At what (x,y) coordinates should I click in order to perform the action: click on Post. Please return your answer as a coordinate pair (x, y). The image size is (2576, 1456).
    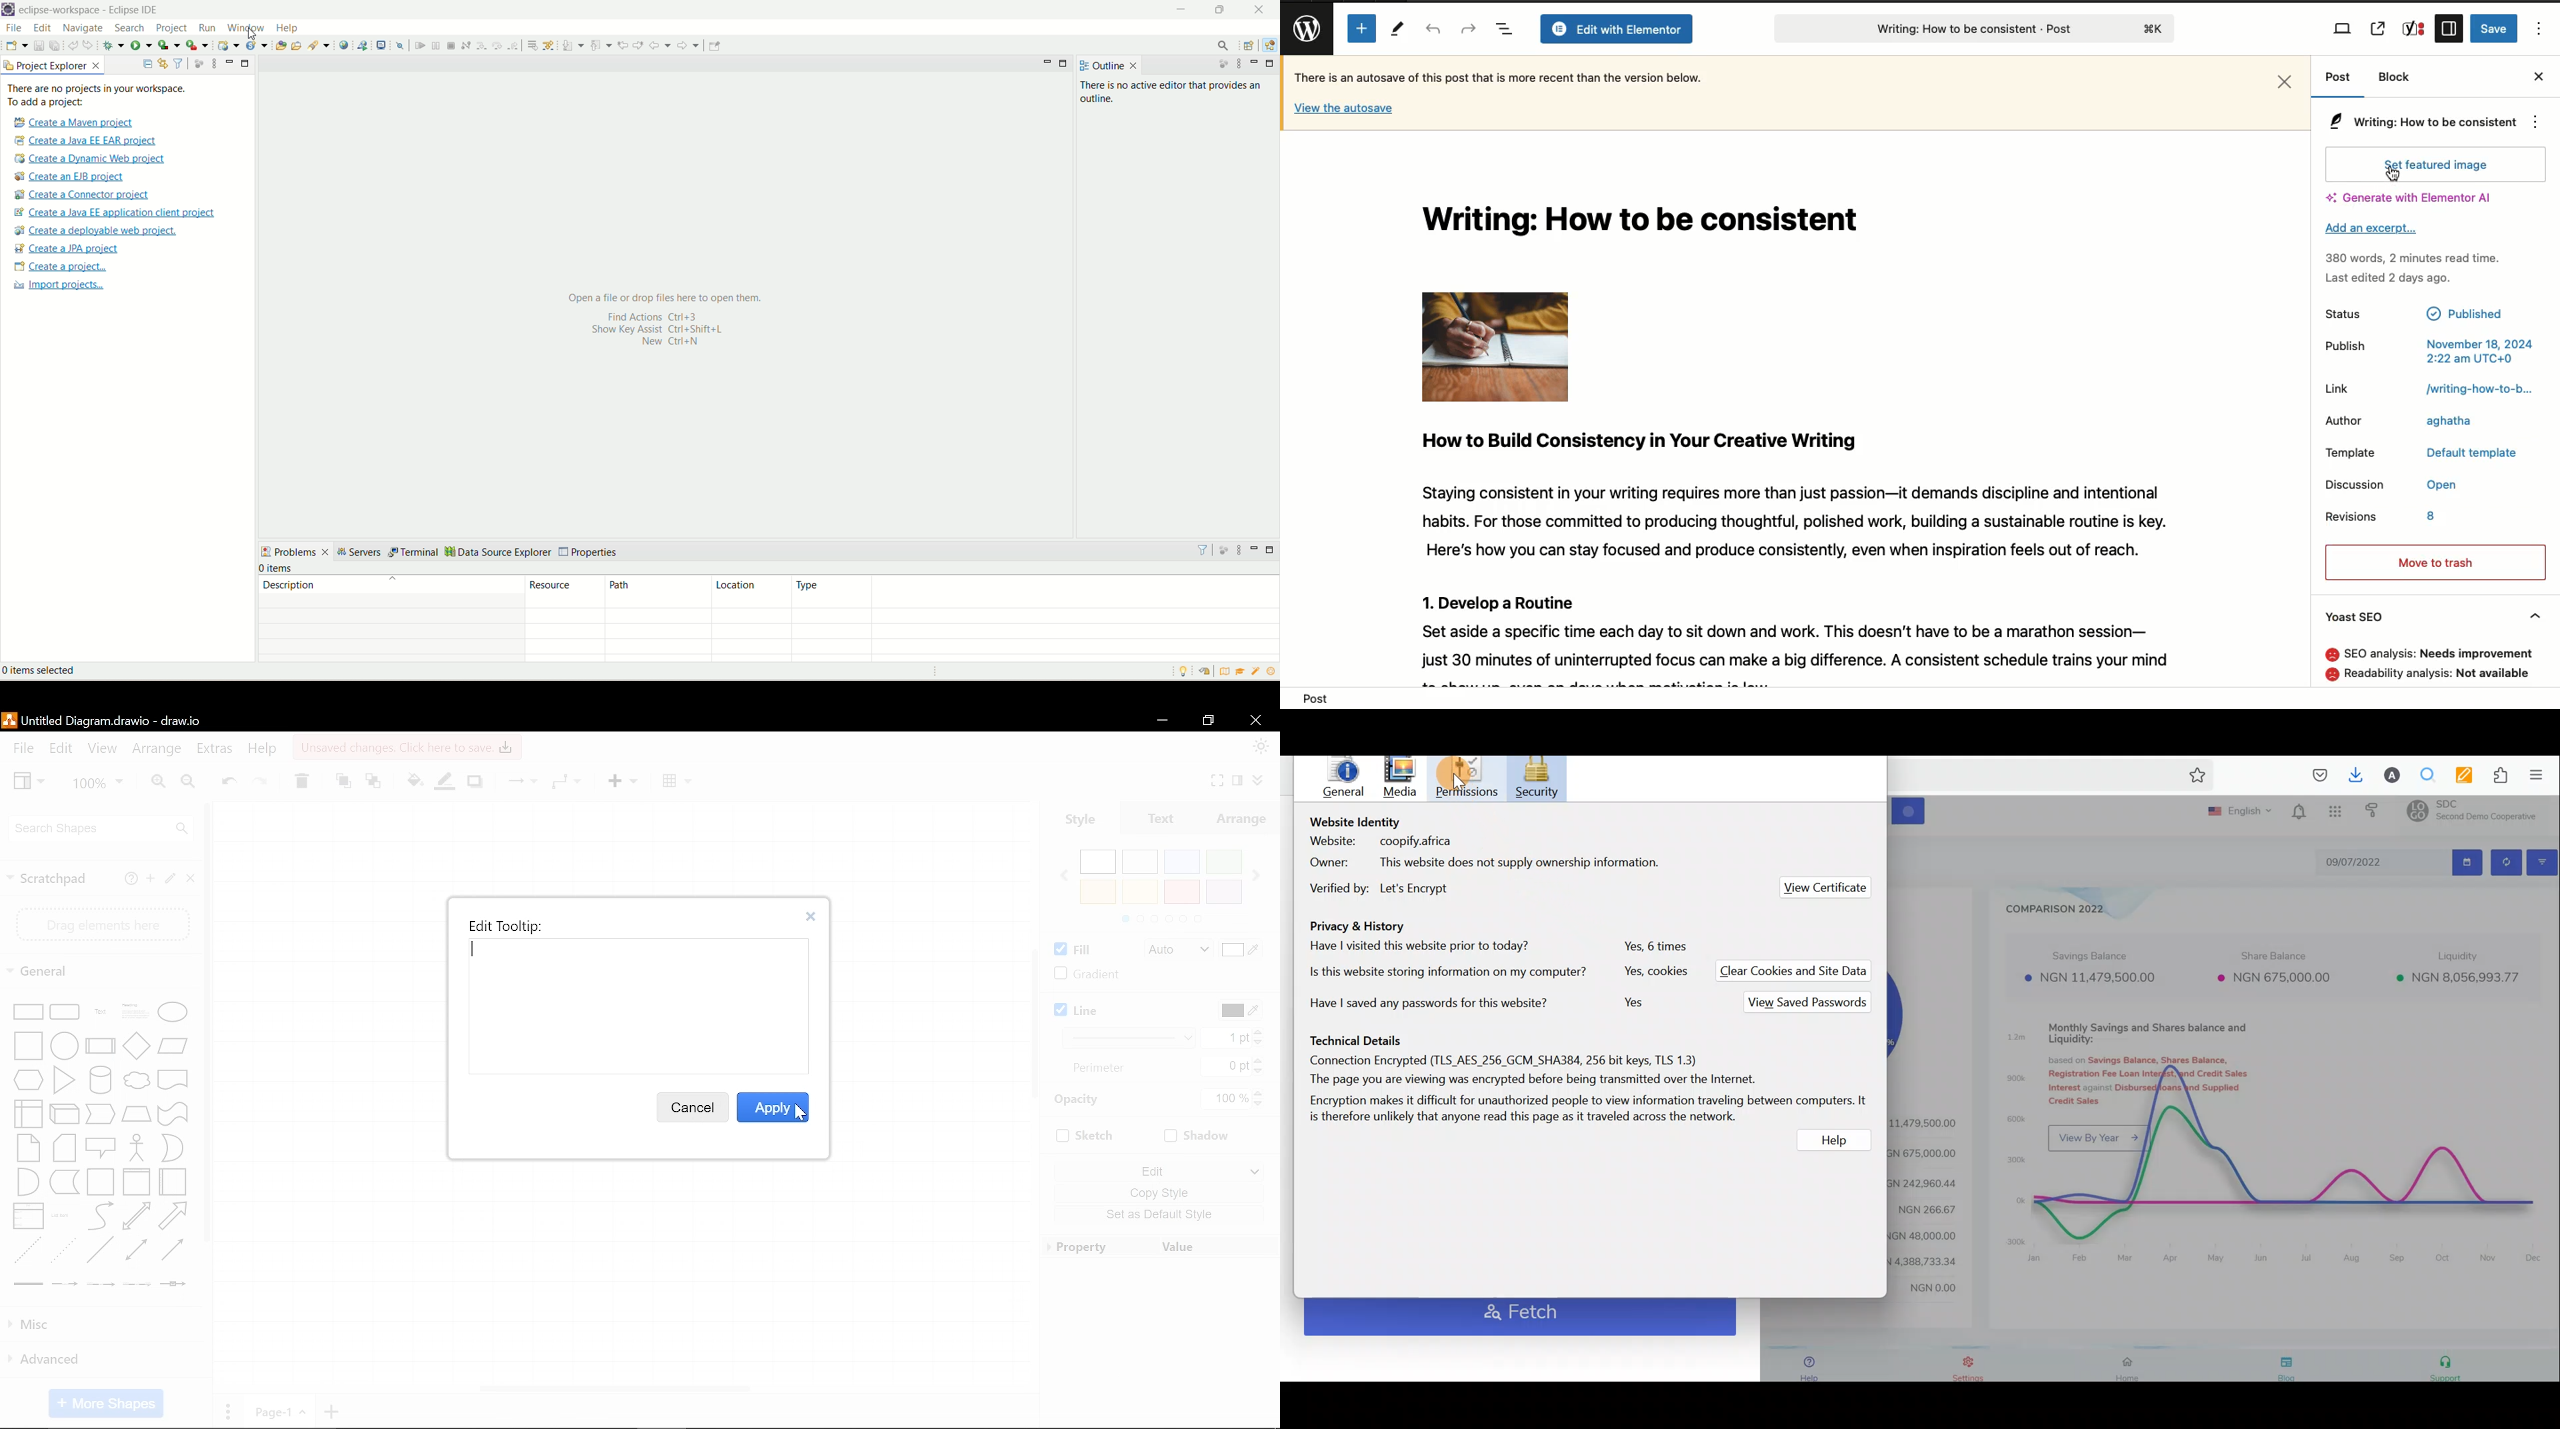
    Looking at the image, I should click on (2337, 83).